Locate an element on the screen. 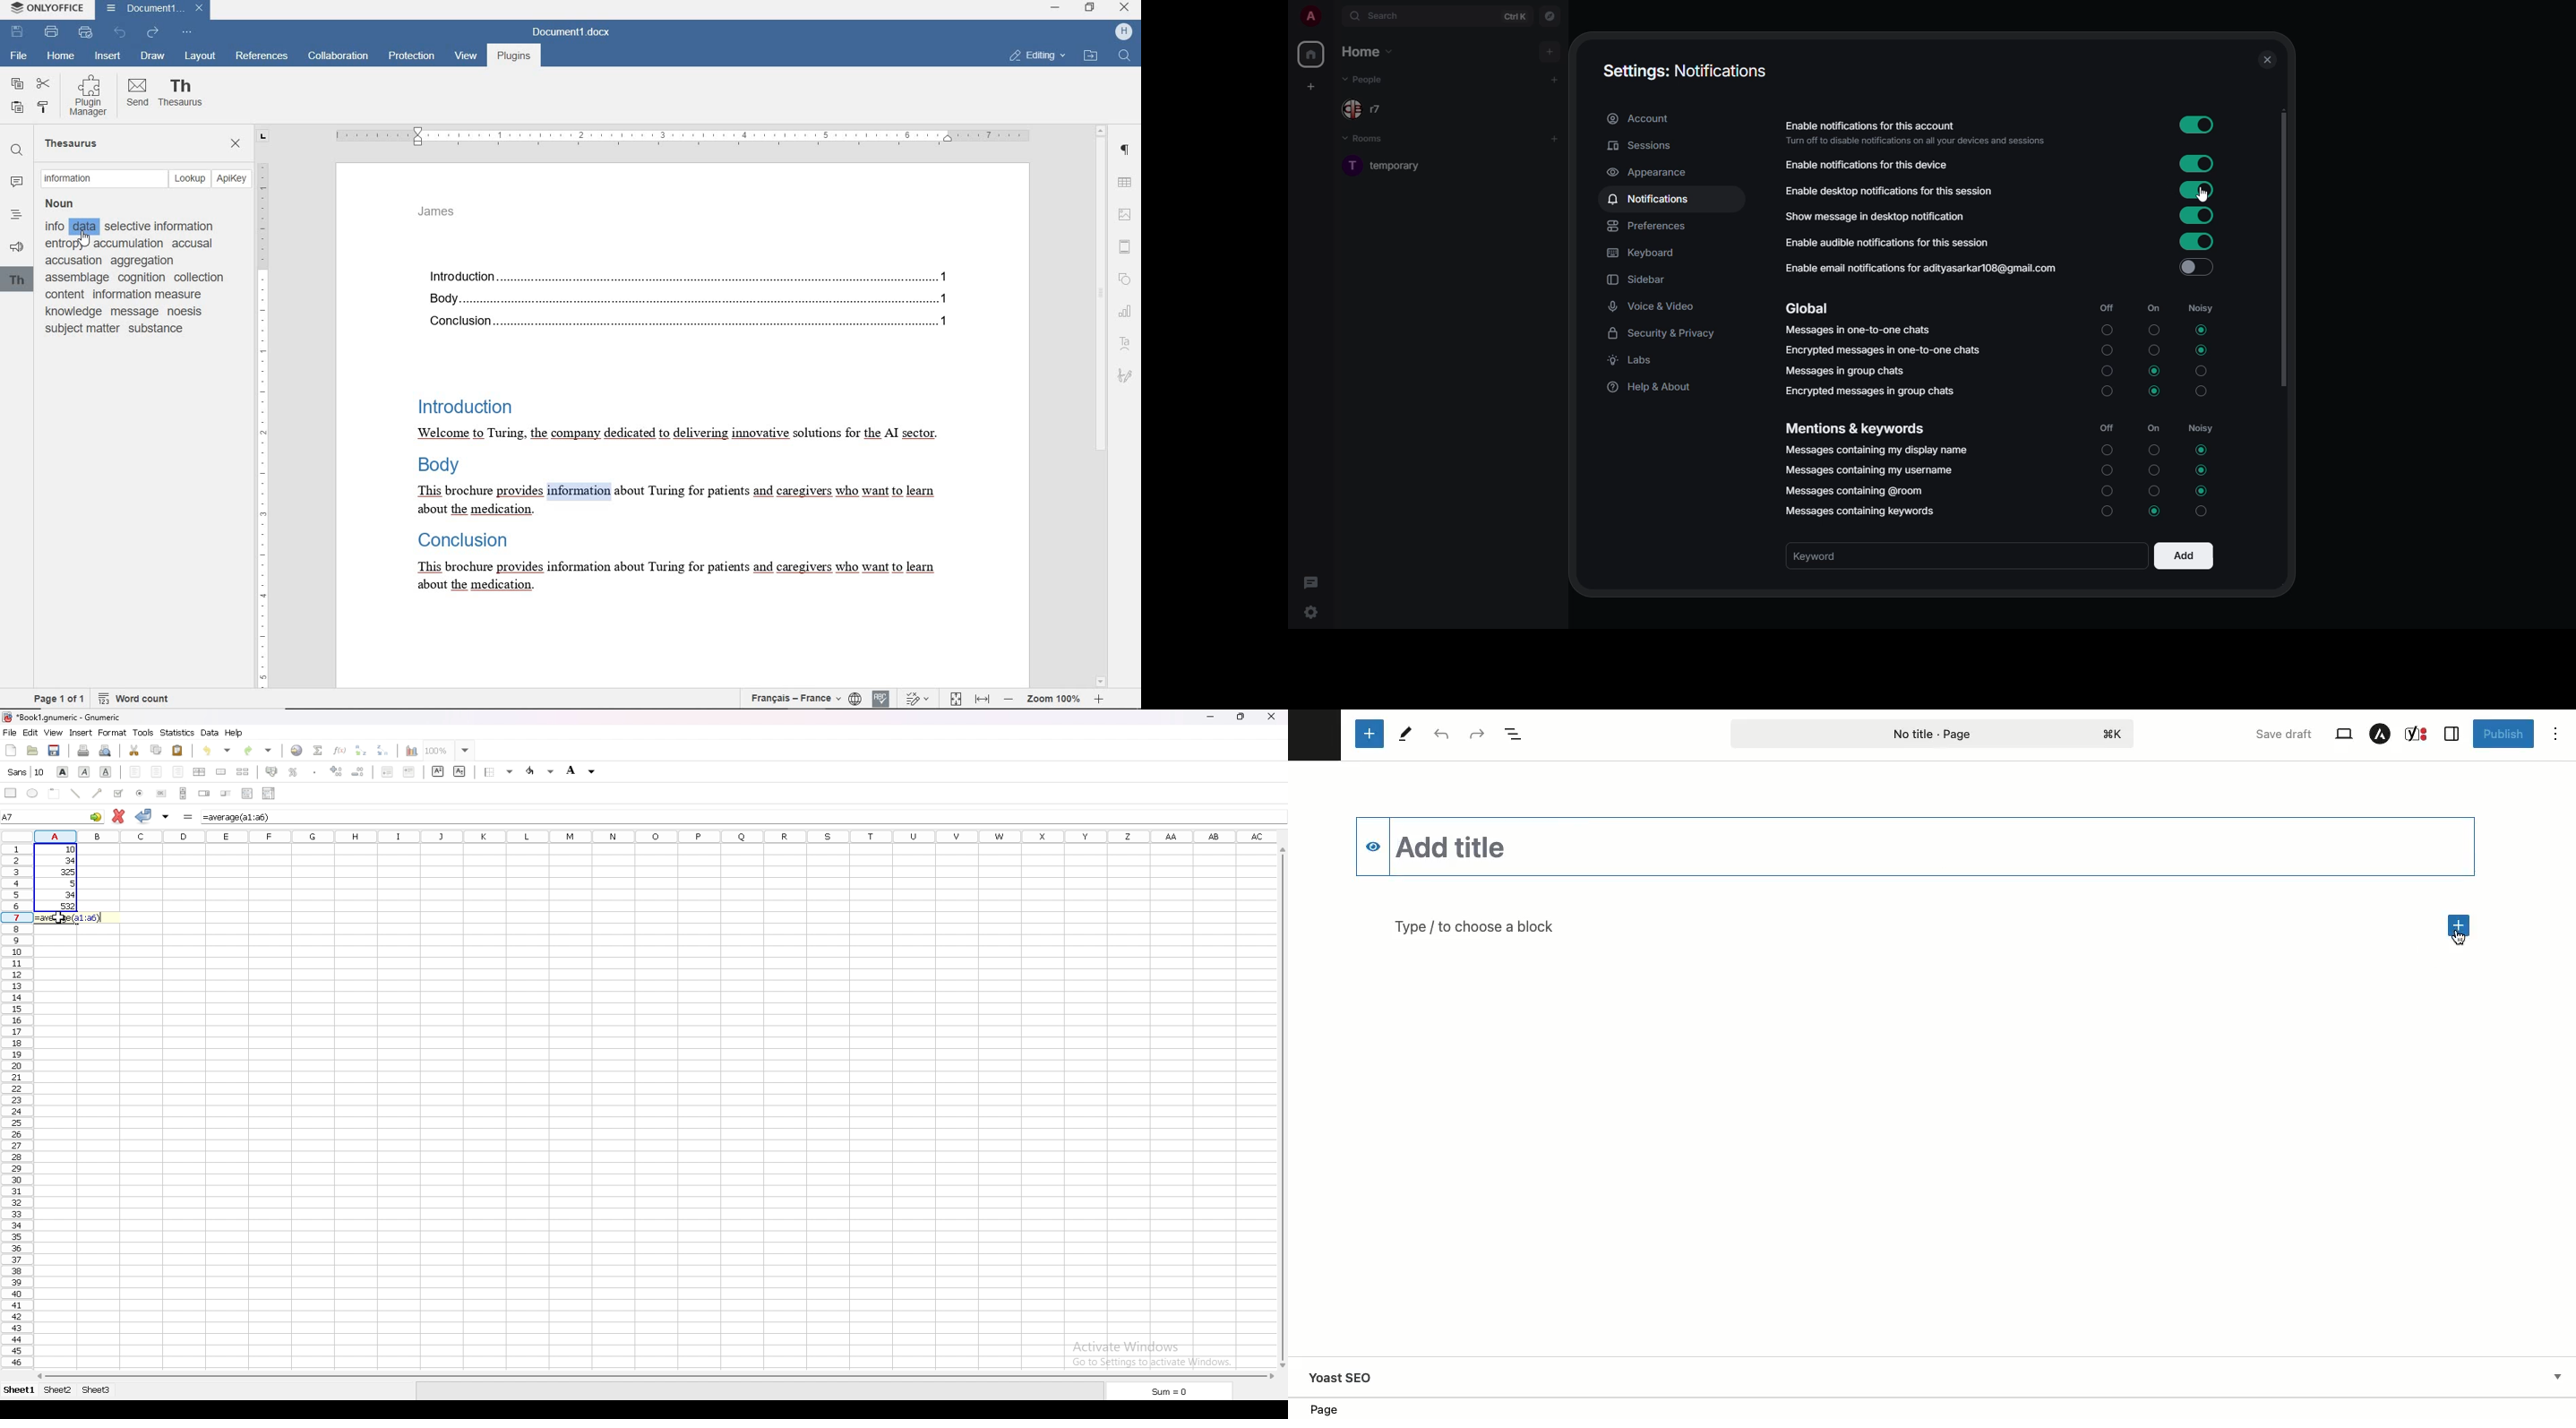  Page is located at coordinates (1933, 733).